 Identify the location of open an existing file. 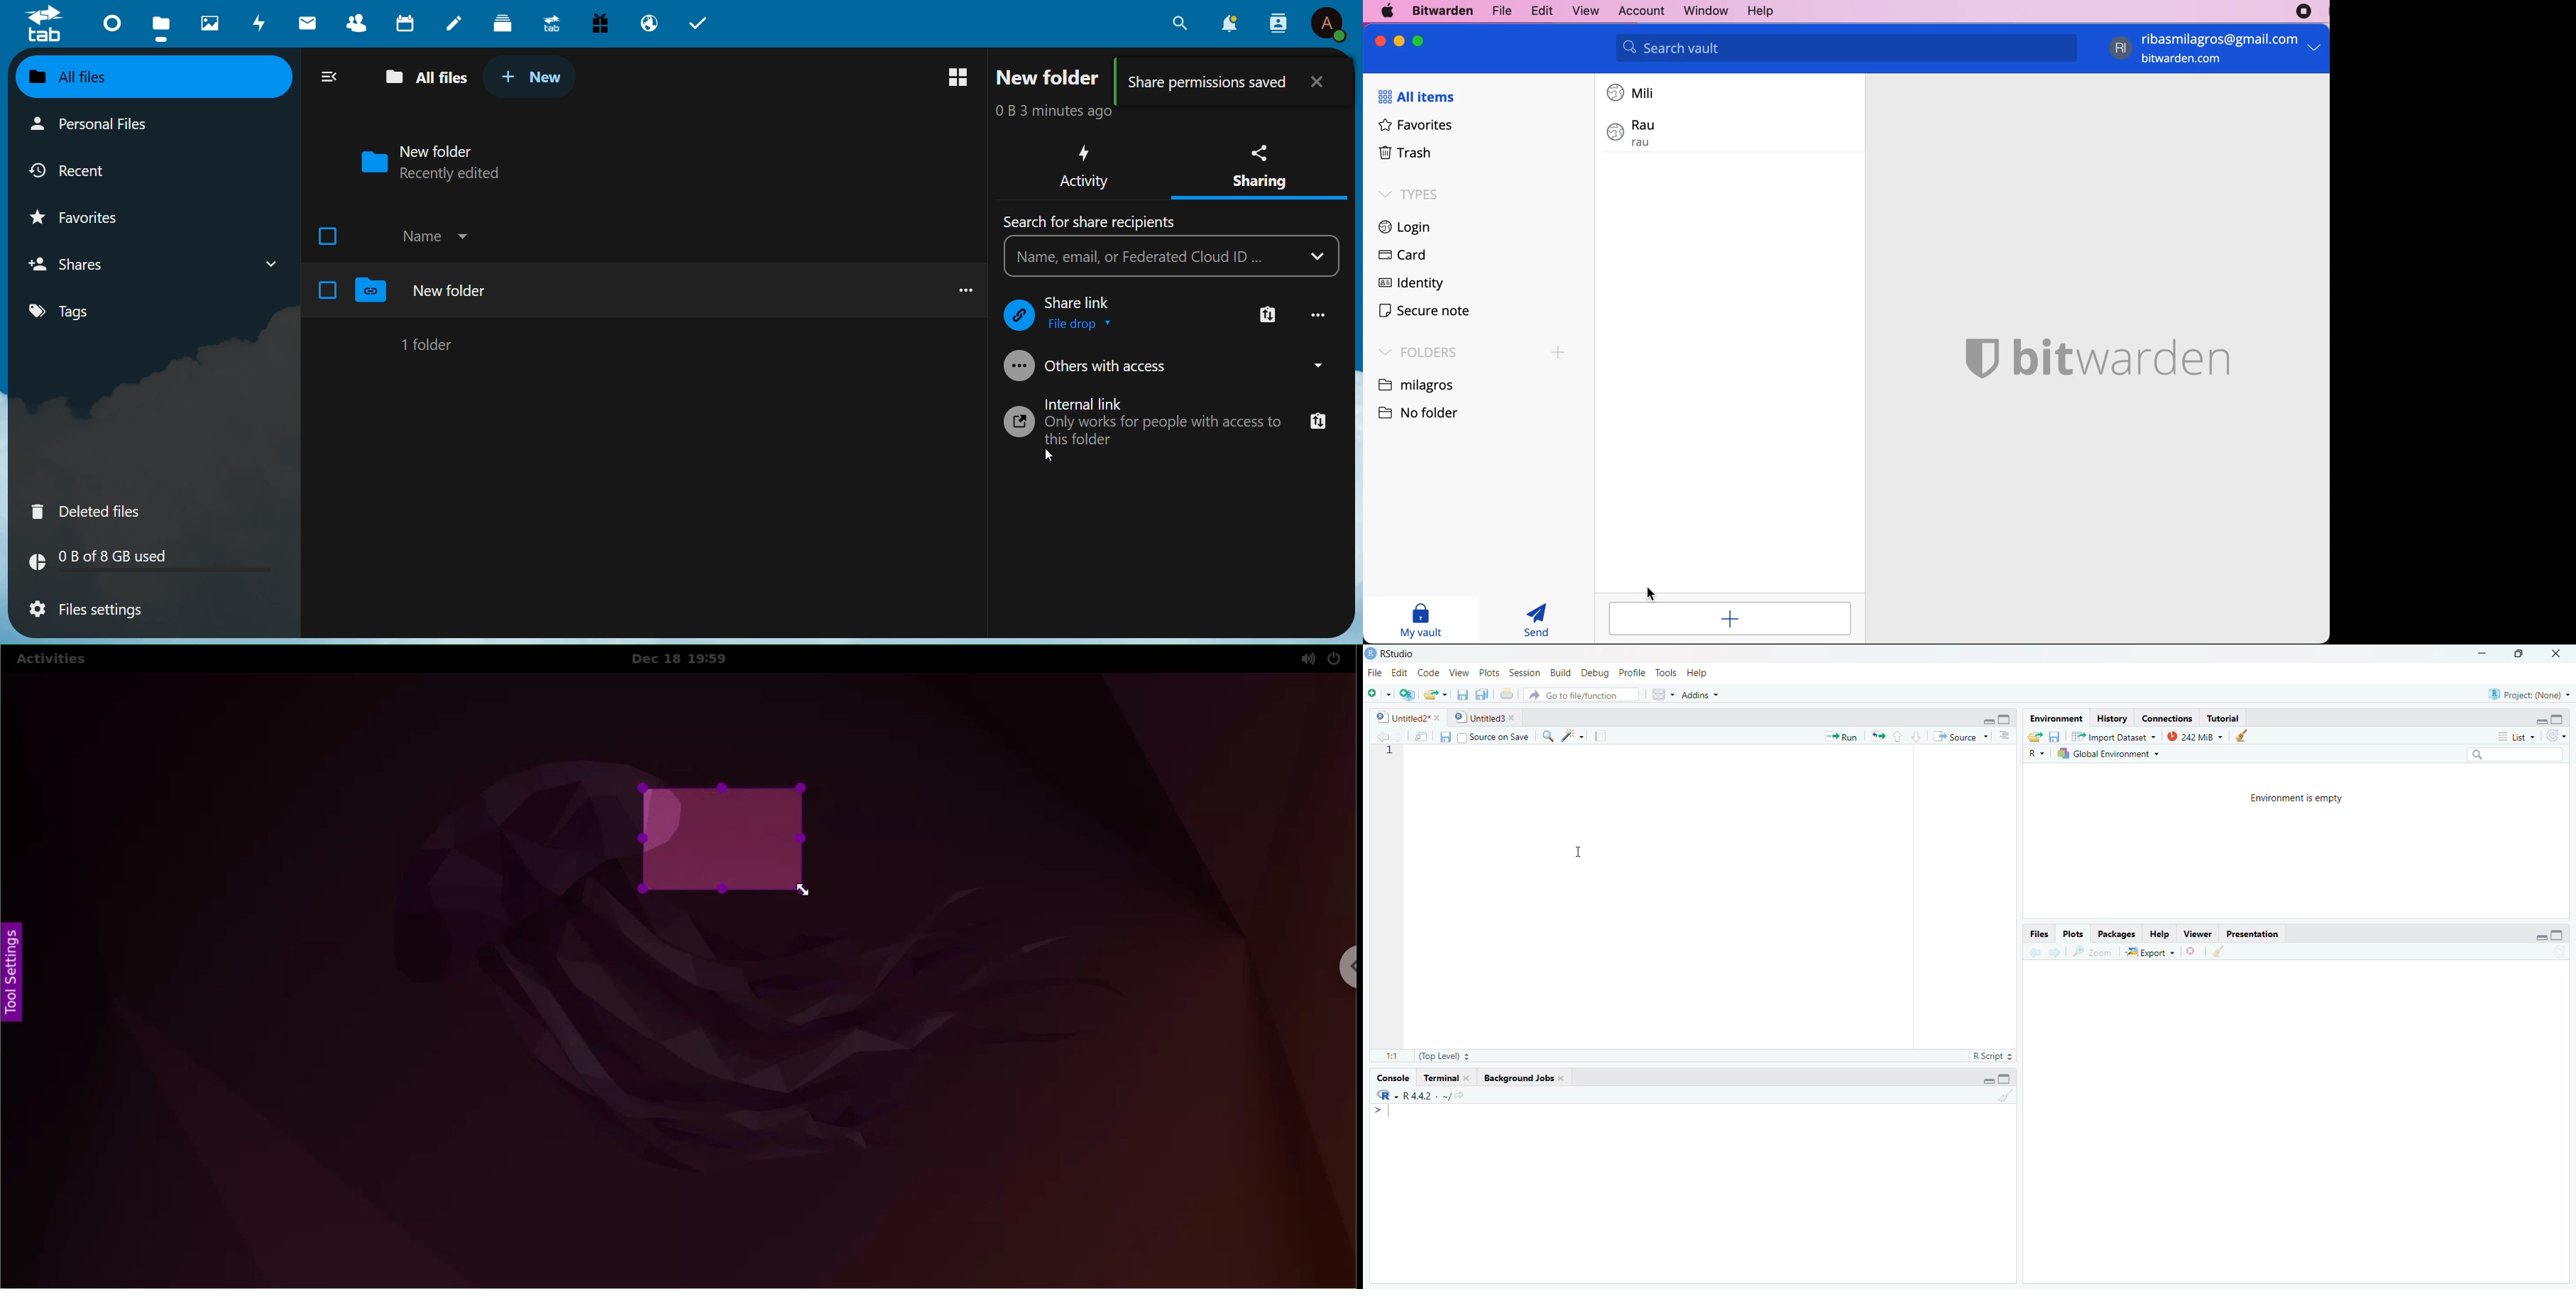
(1436, 693).